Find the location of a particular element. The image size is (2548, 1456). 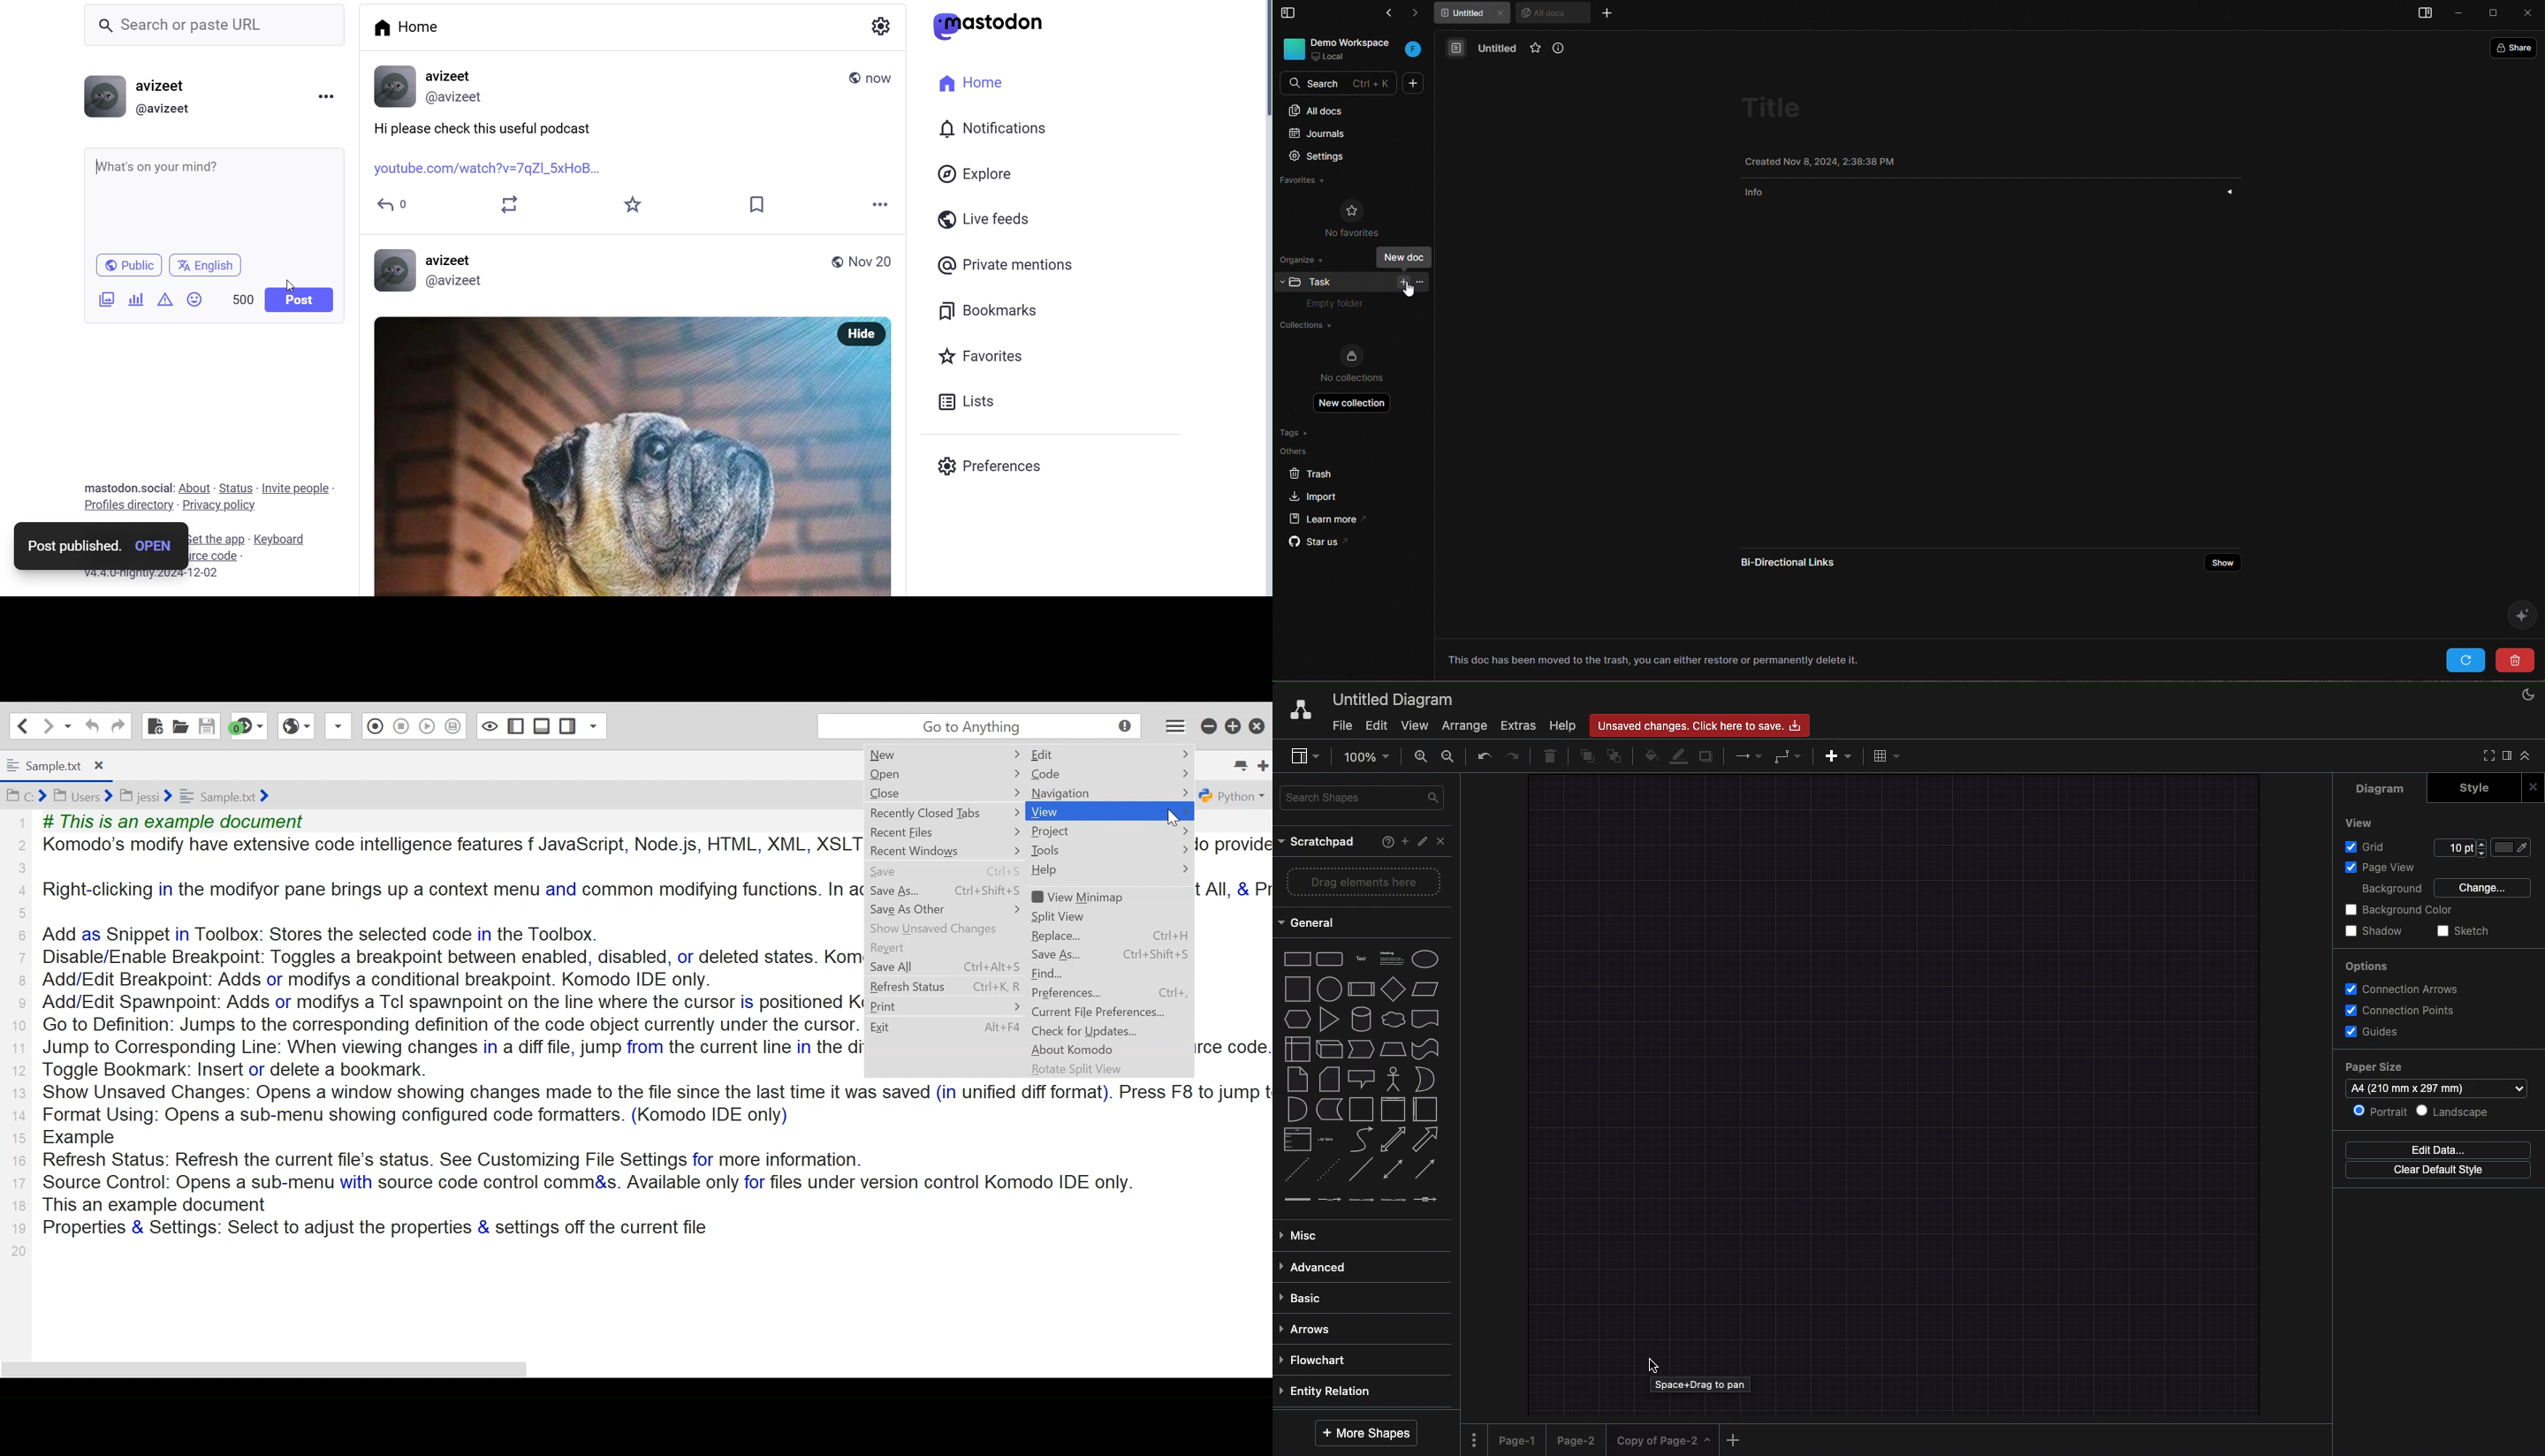

profile picture is located at coordinates (392, 270).